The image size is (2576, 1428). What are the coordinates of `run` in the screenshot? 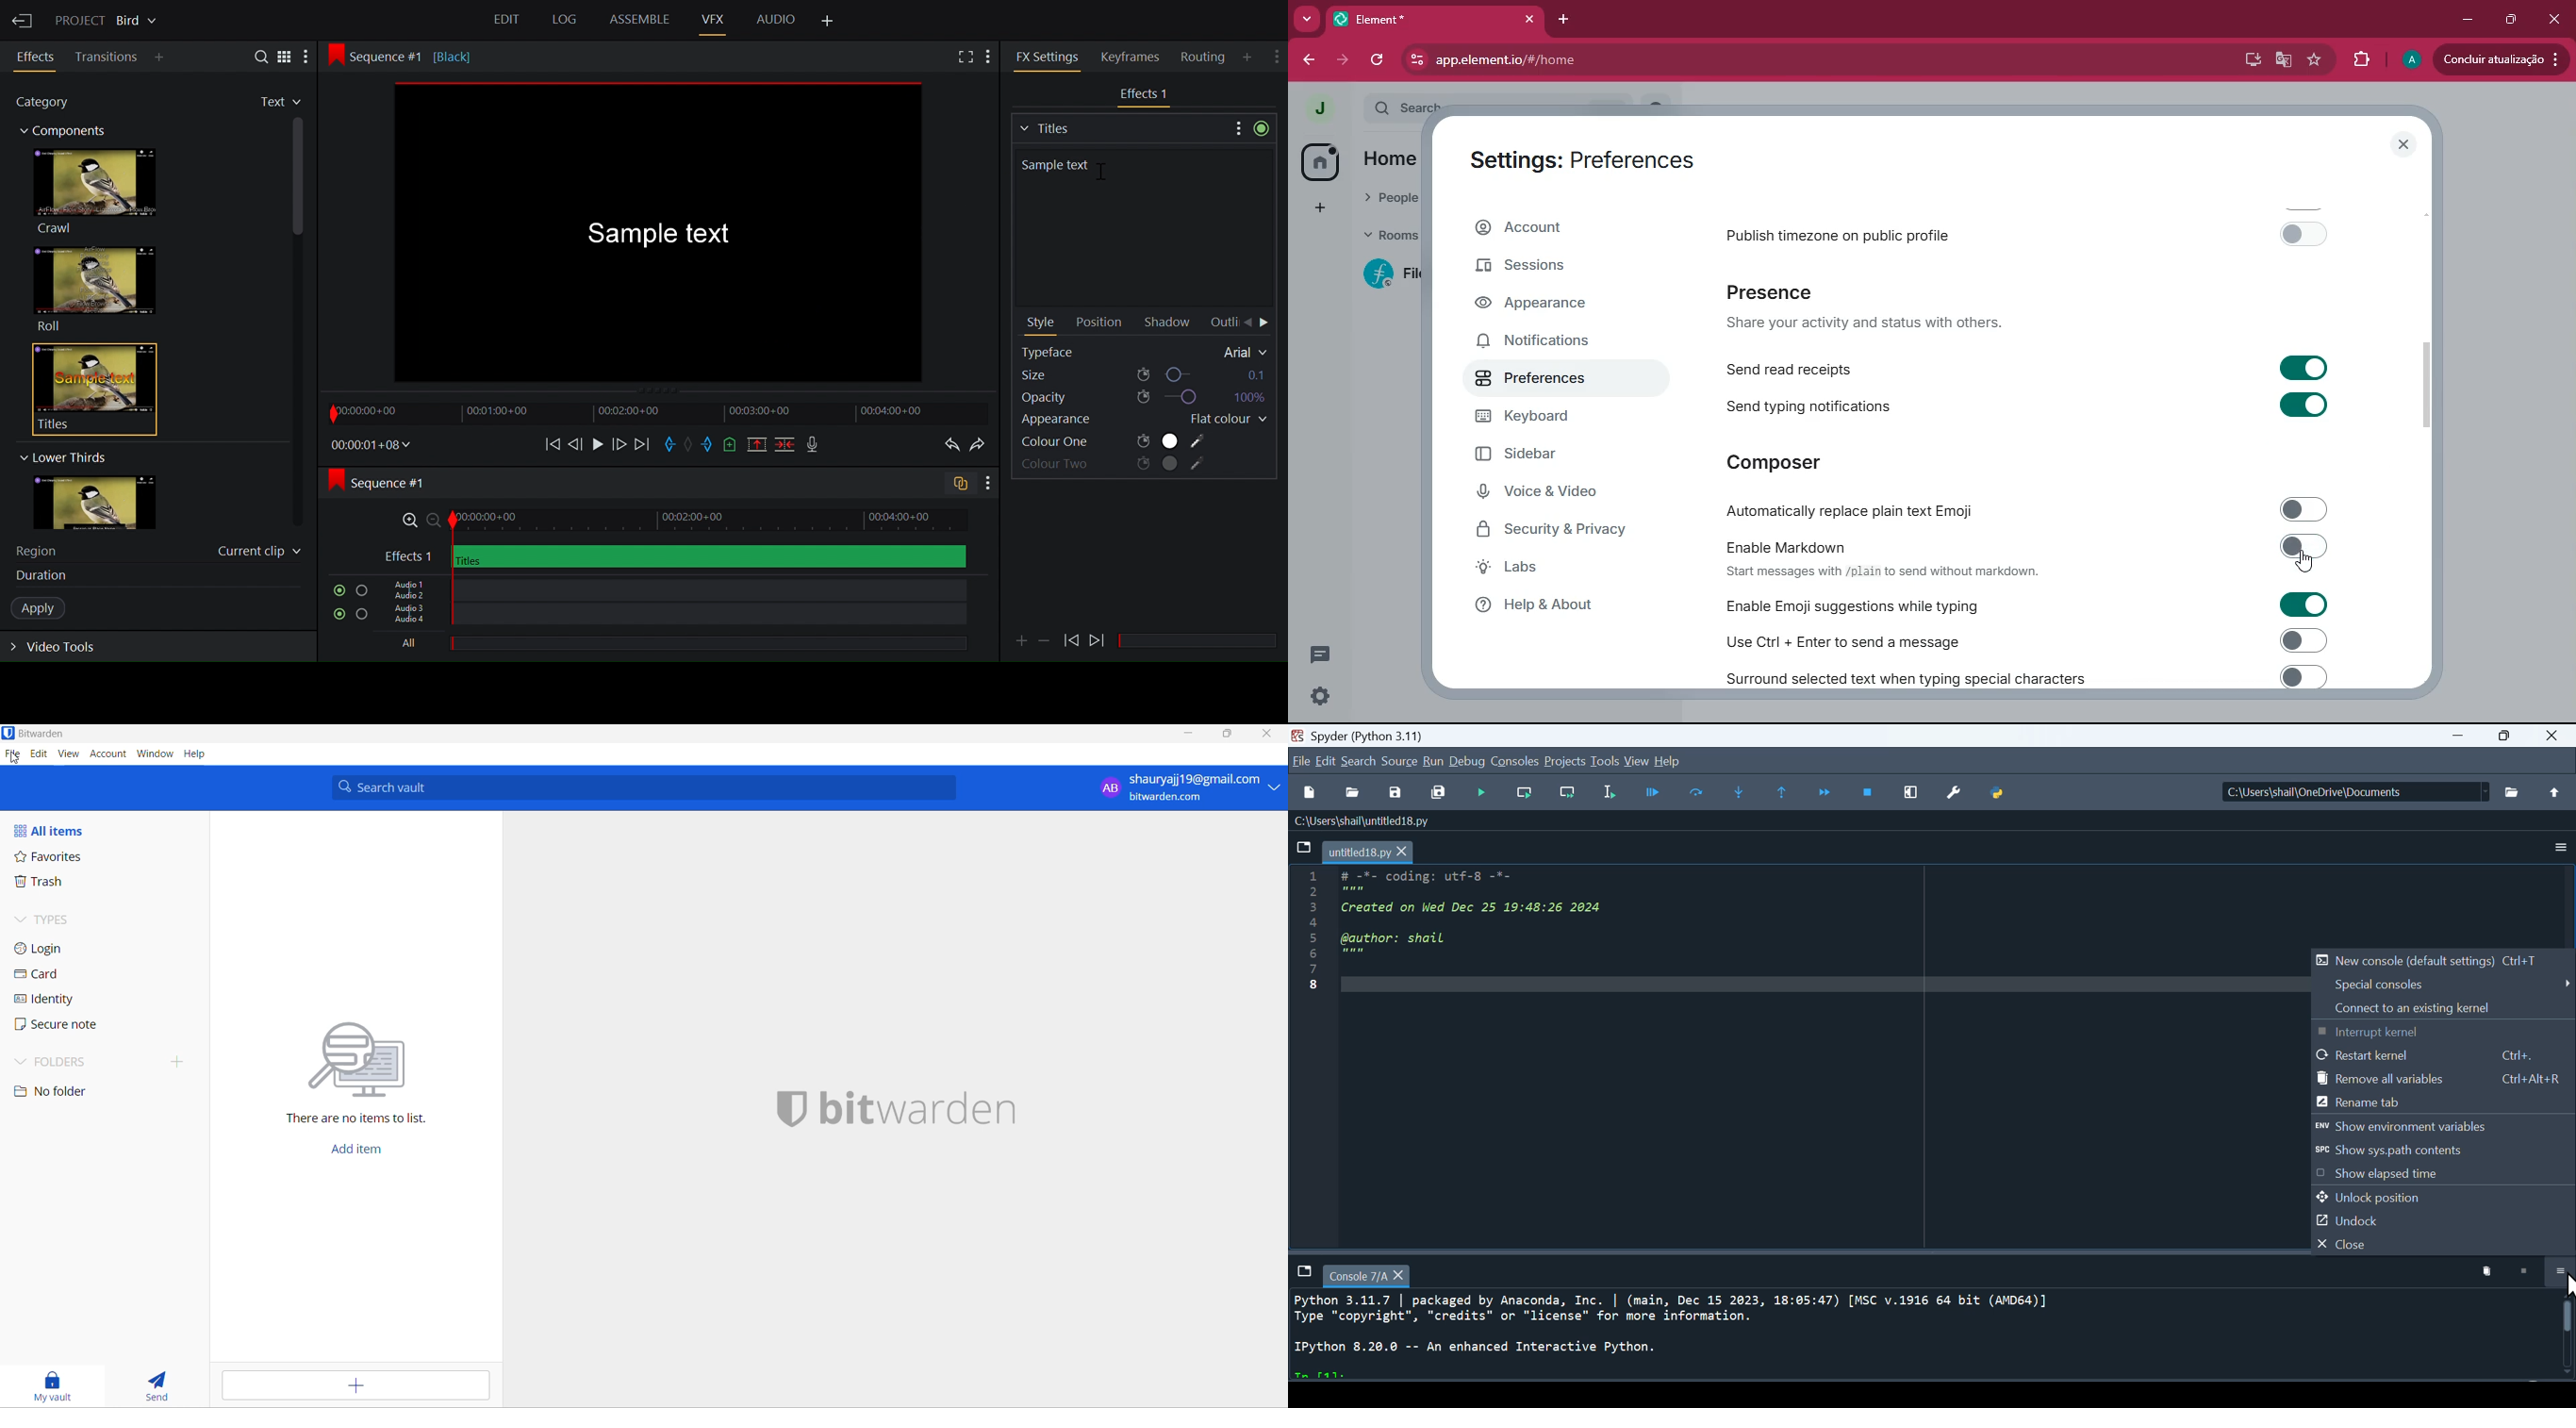 It's located at (1434, 762).